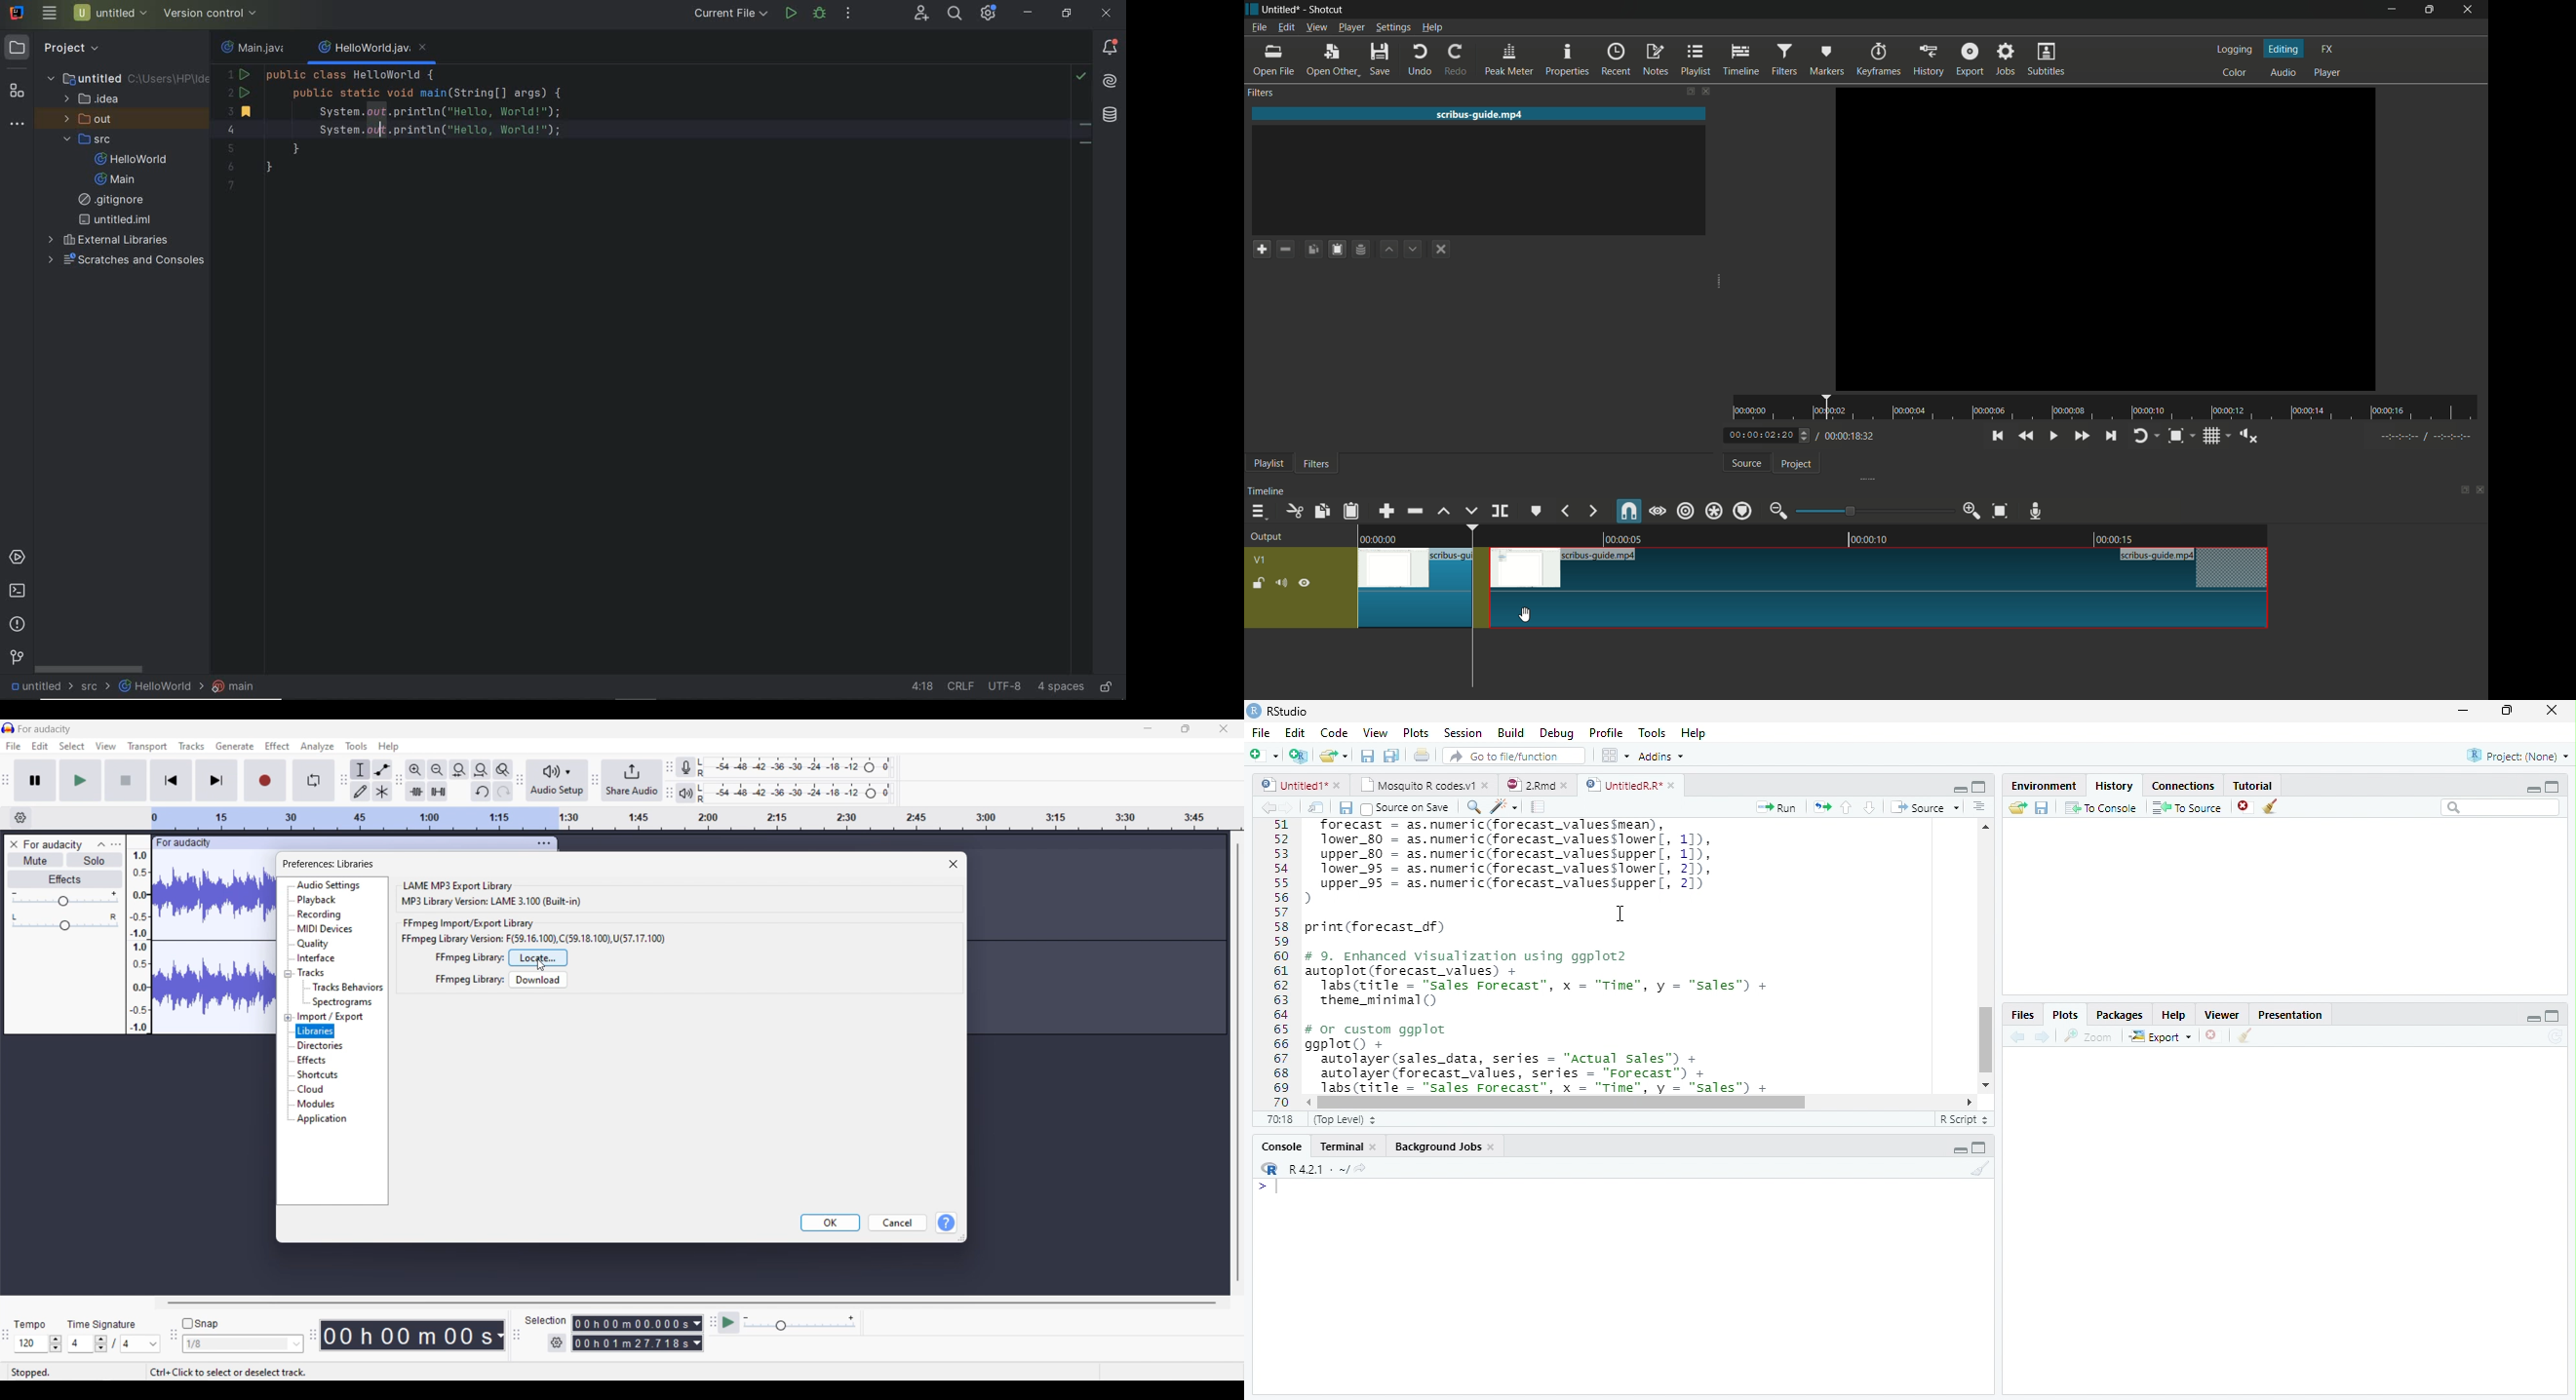 This screenshot has width=2576, height=1400. What do you see at coordinates (1870, 808) in the screenshot?
I see `Down` at bounding box center [1870, 808].